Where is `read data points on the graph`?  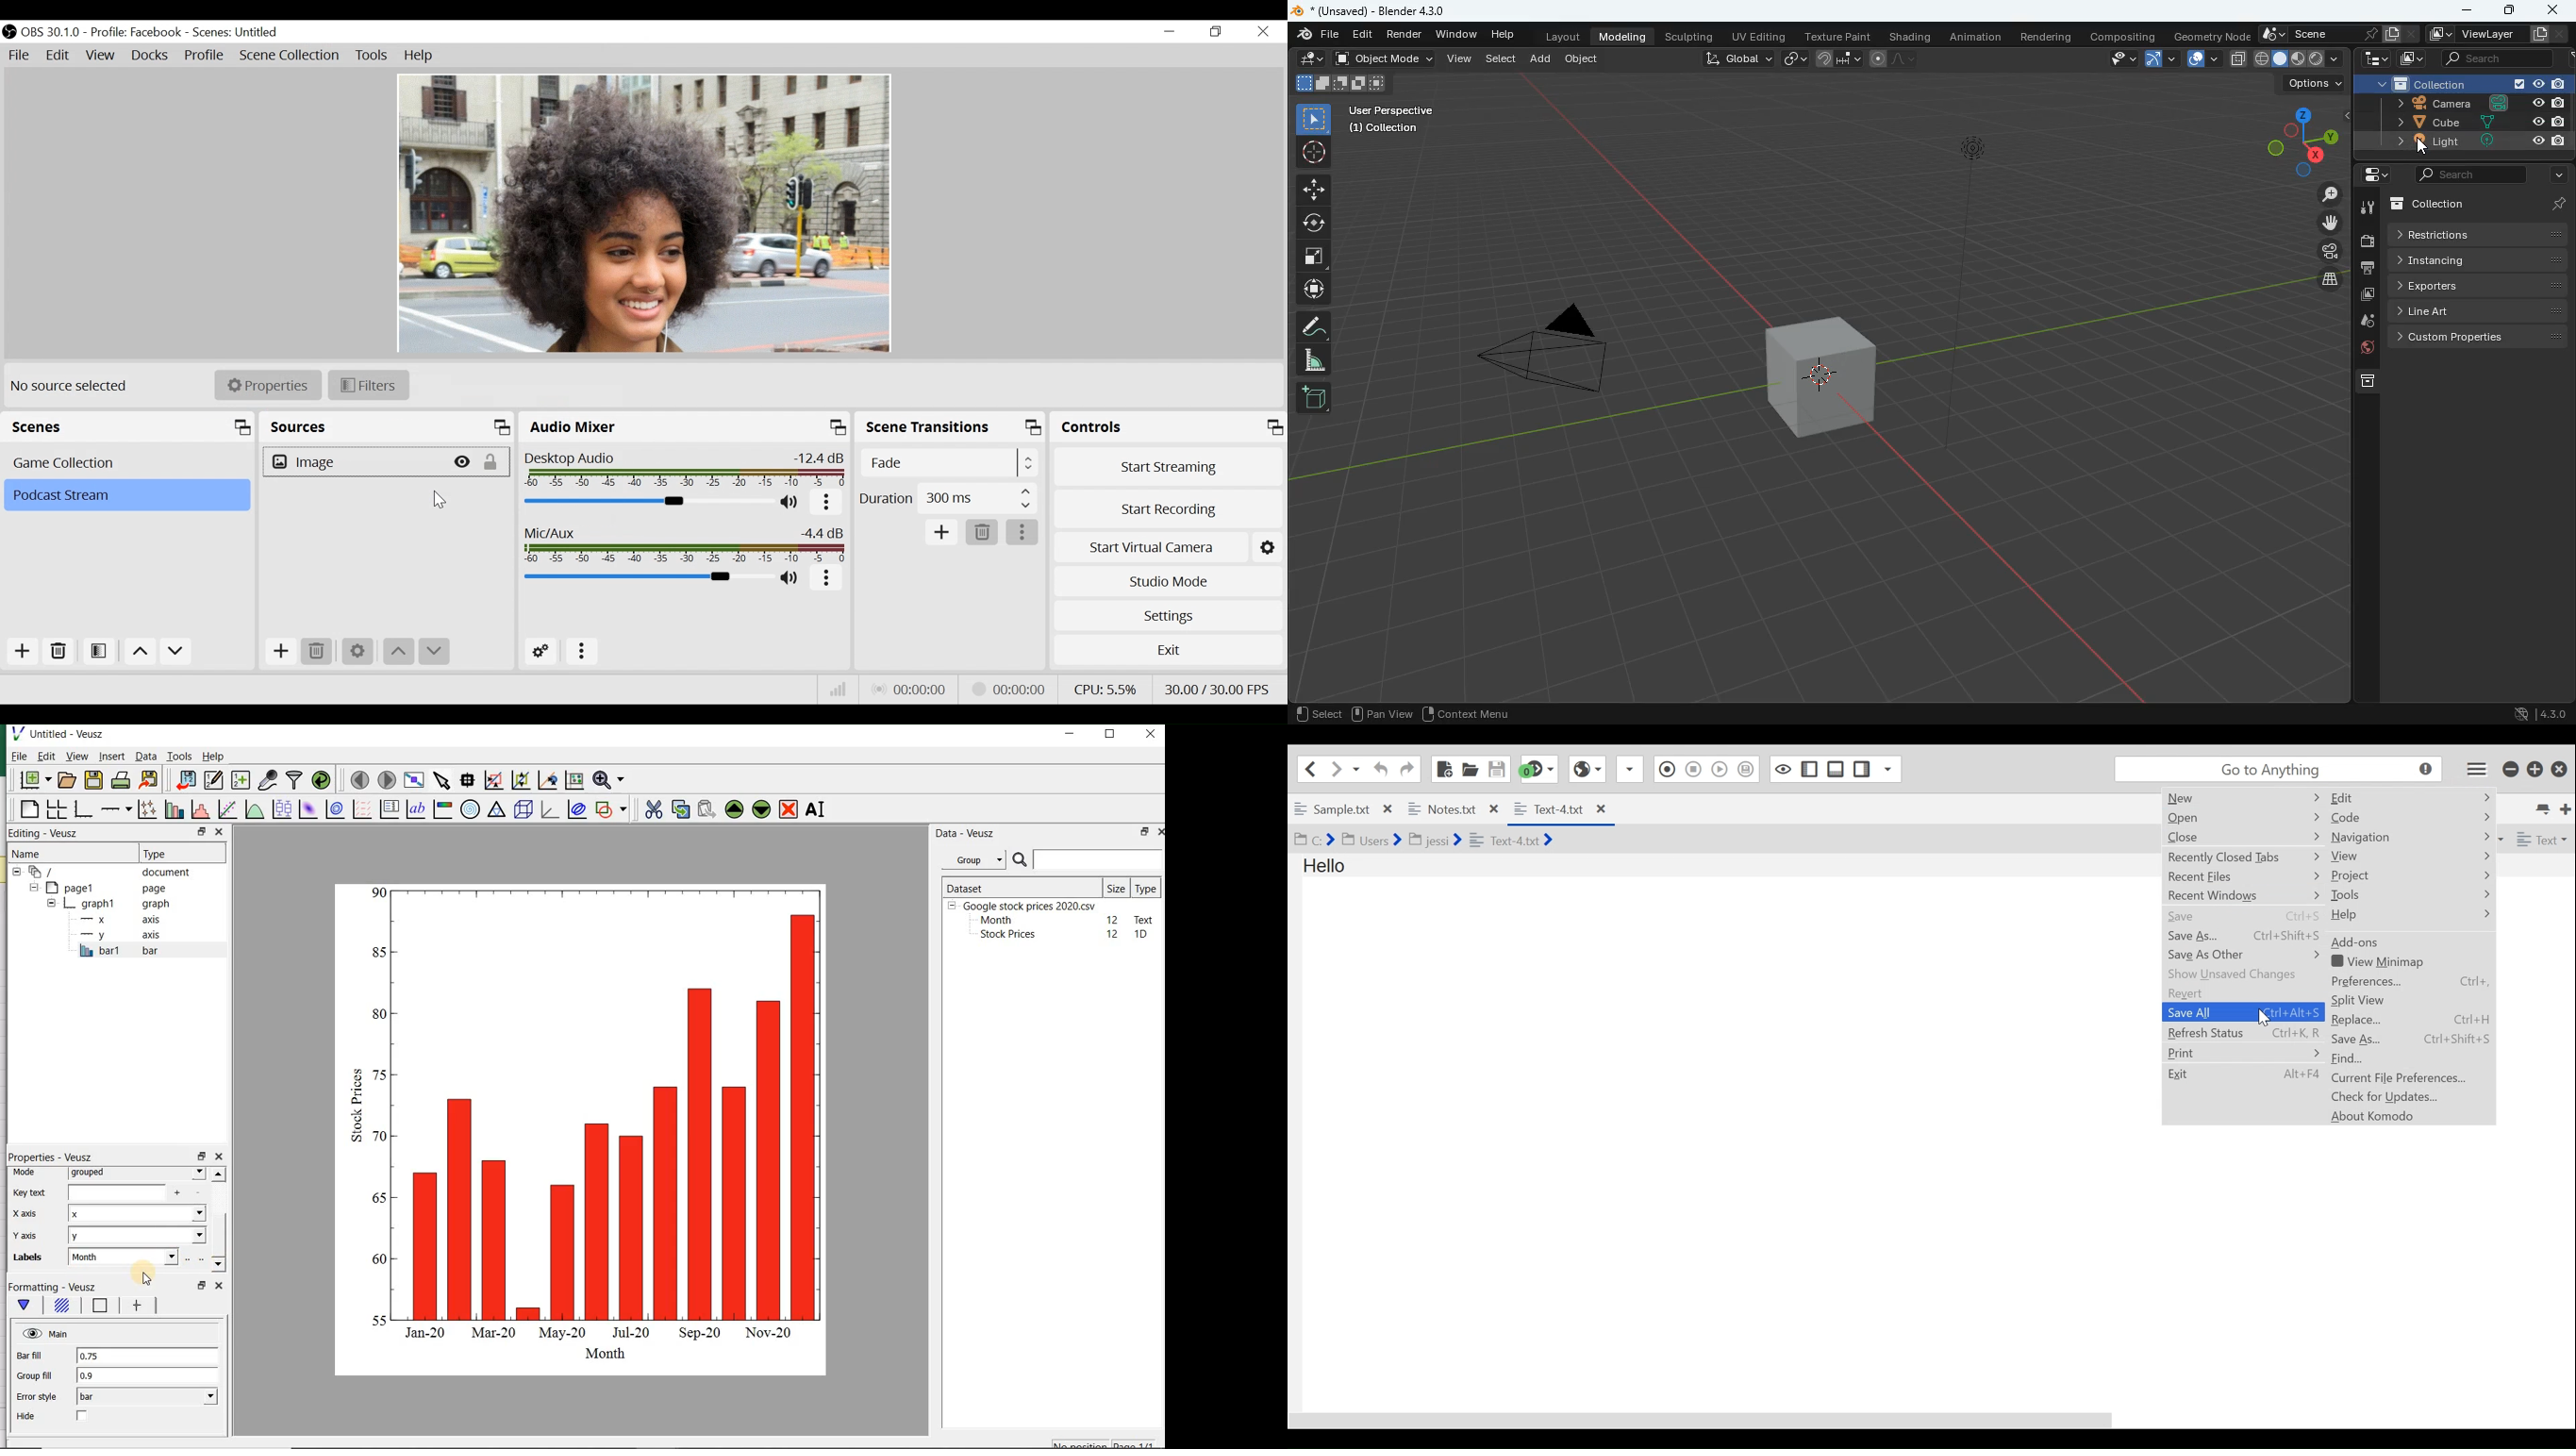 read data points on the graph is located at coordinates (466, 781).